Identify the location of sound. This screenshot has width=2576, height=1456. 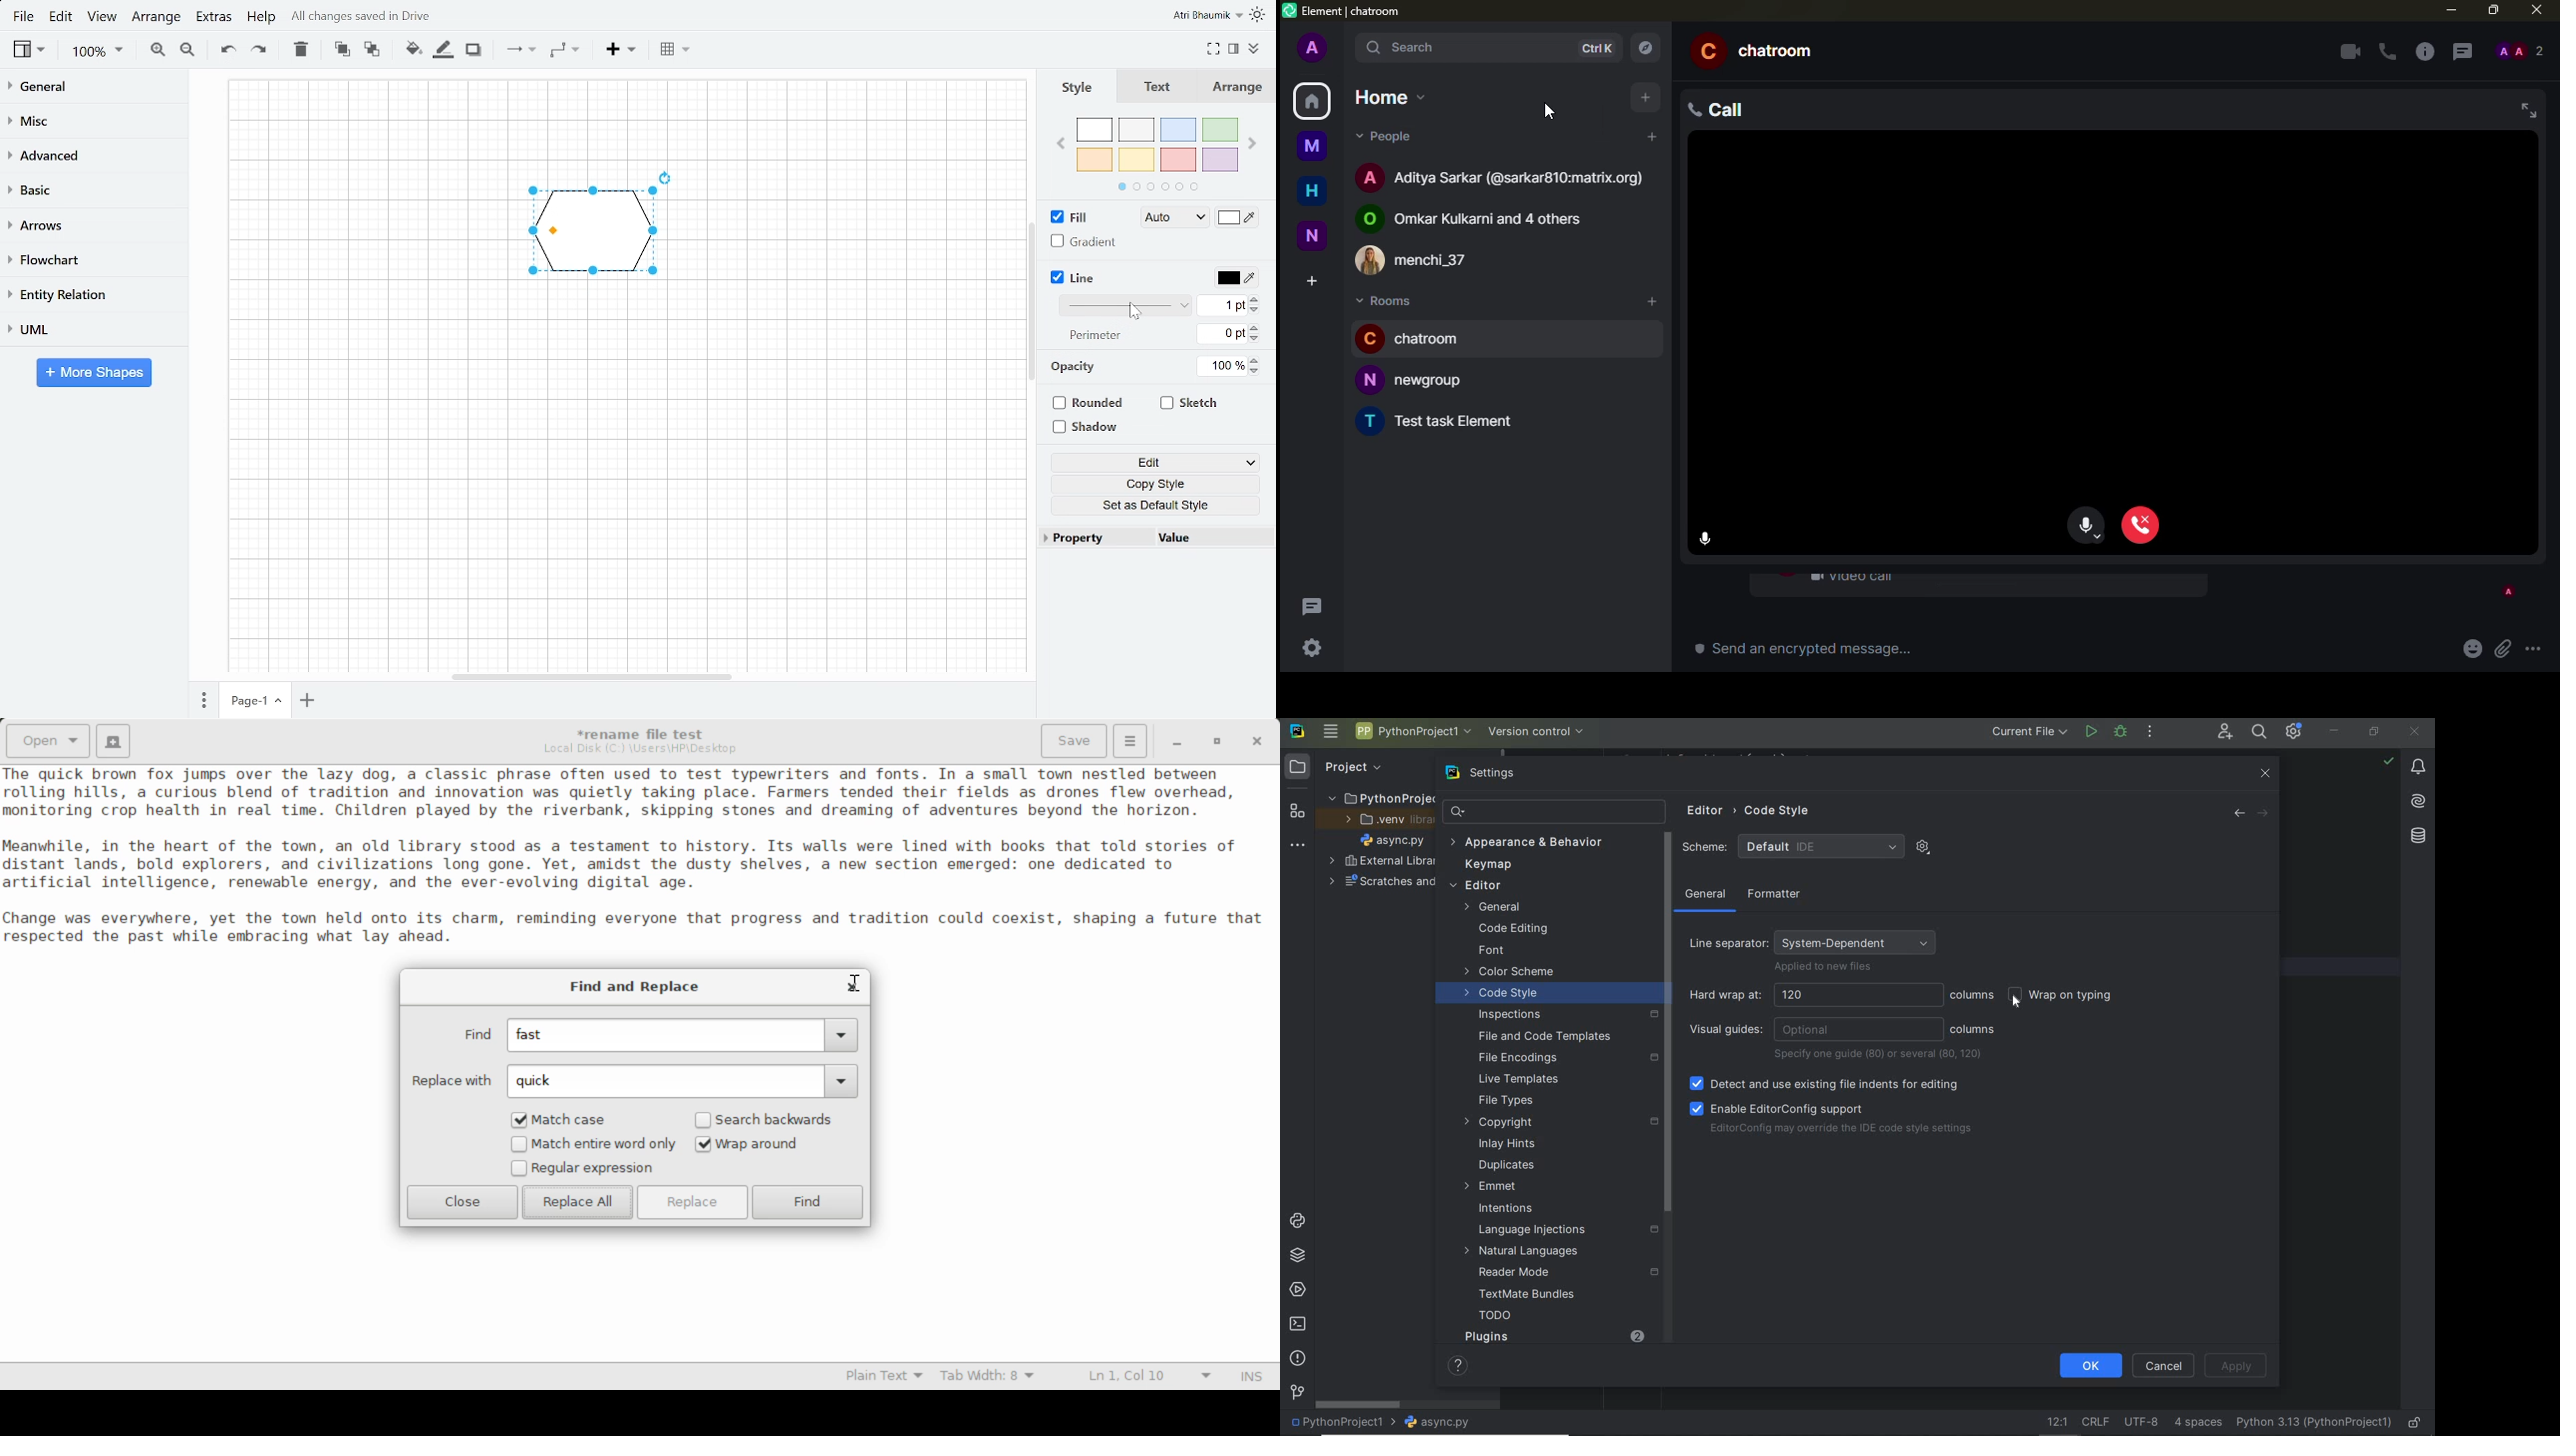
(1591, 52).